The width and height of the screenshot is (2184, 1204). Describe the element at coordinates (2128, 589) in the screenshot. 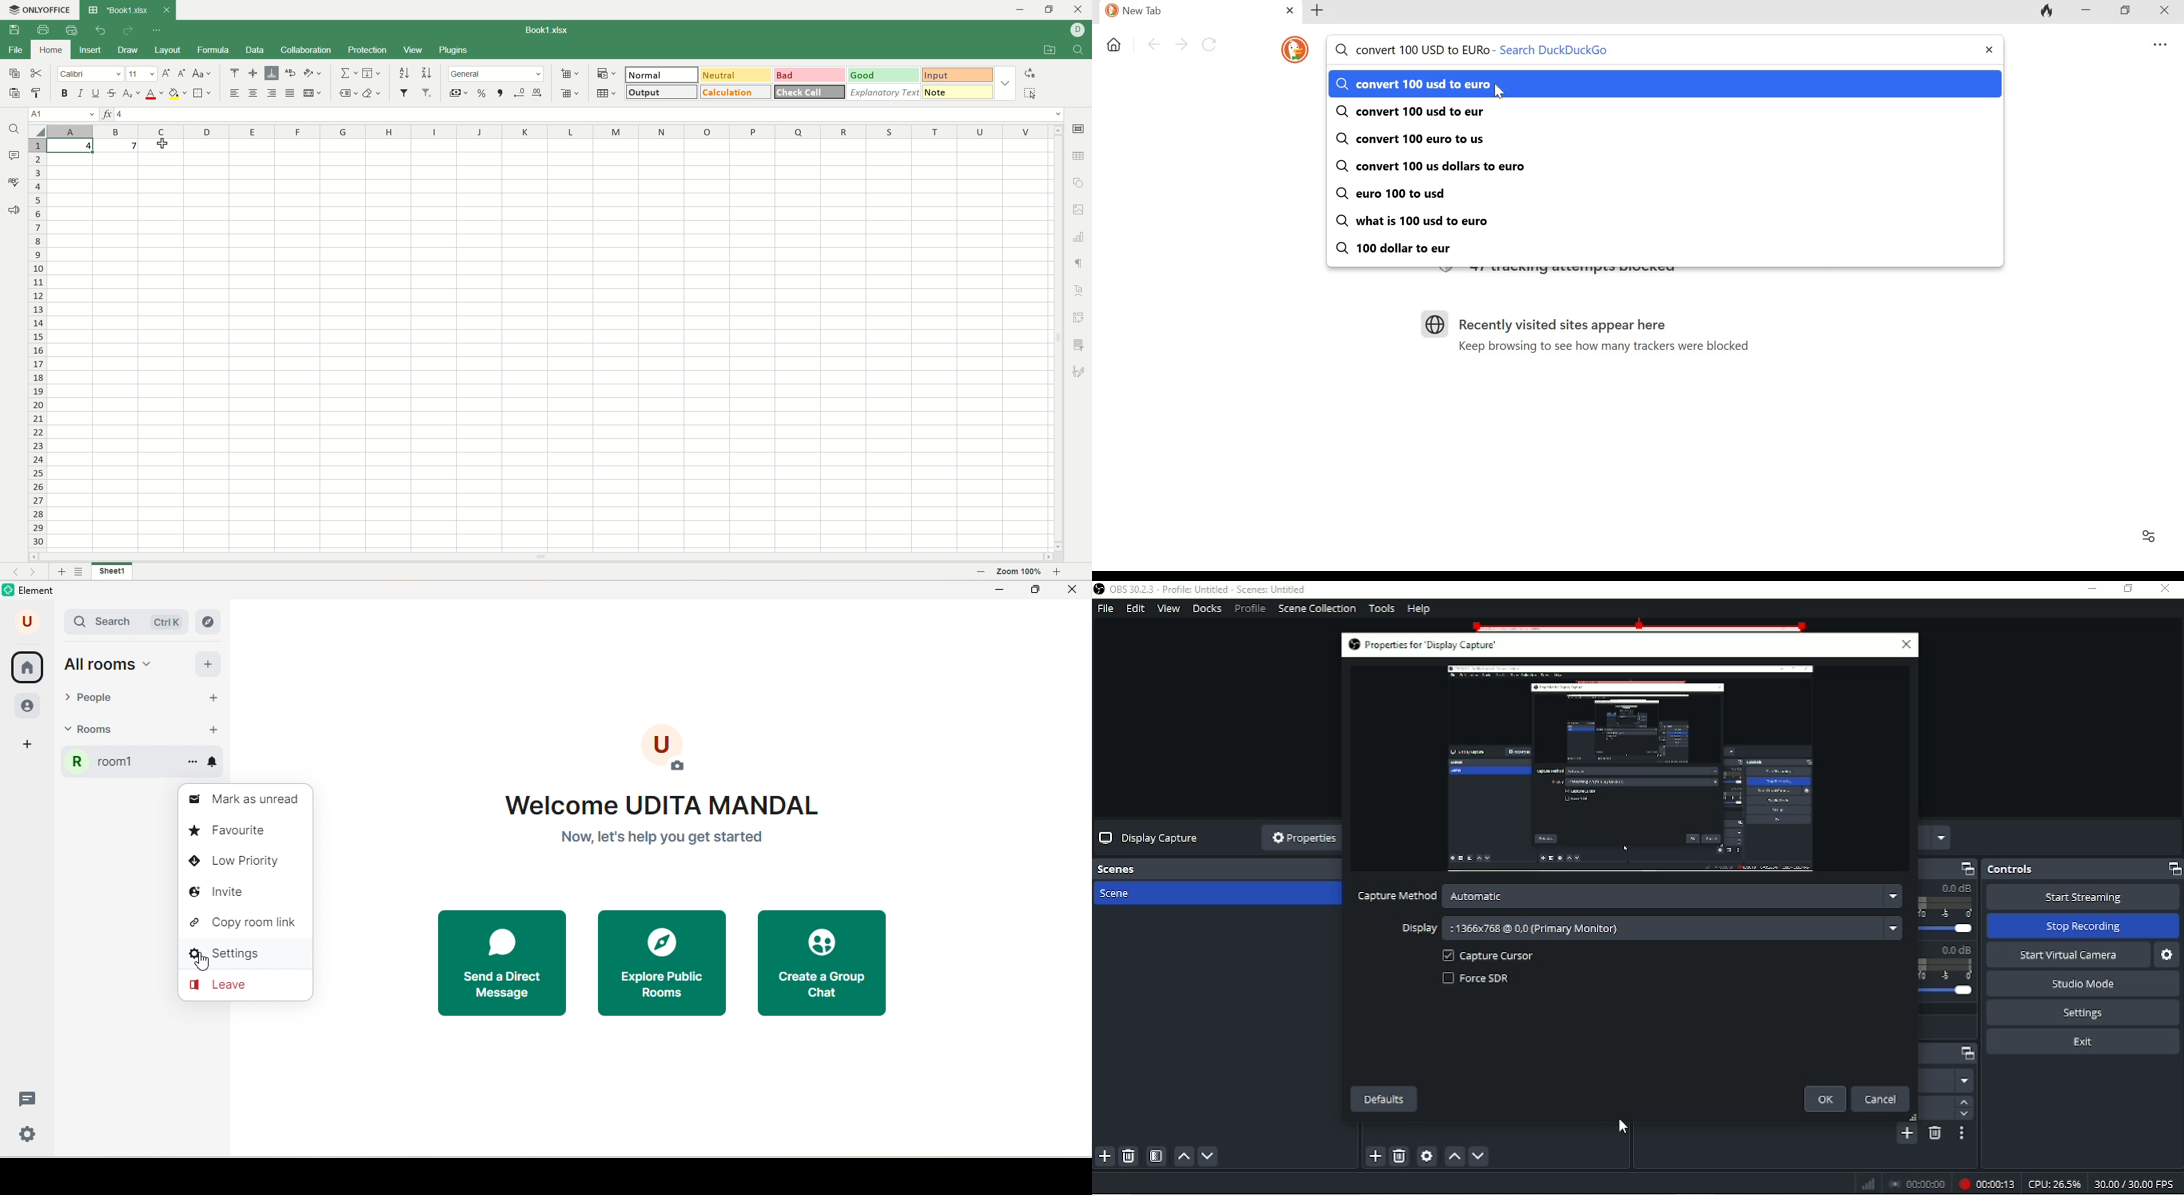

I see `Restore down` at that location.